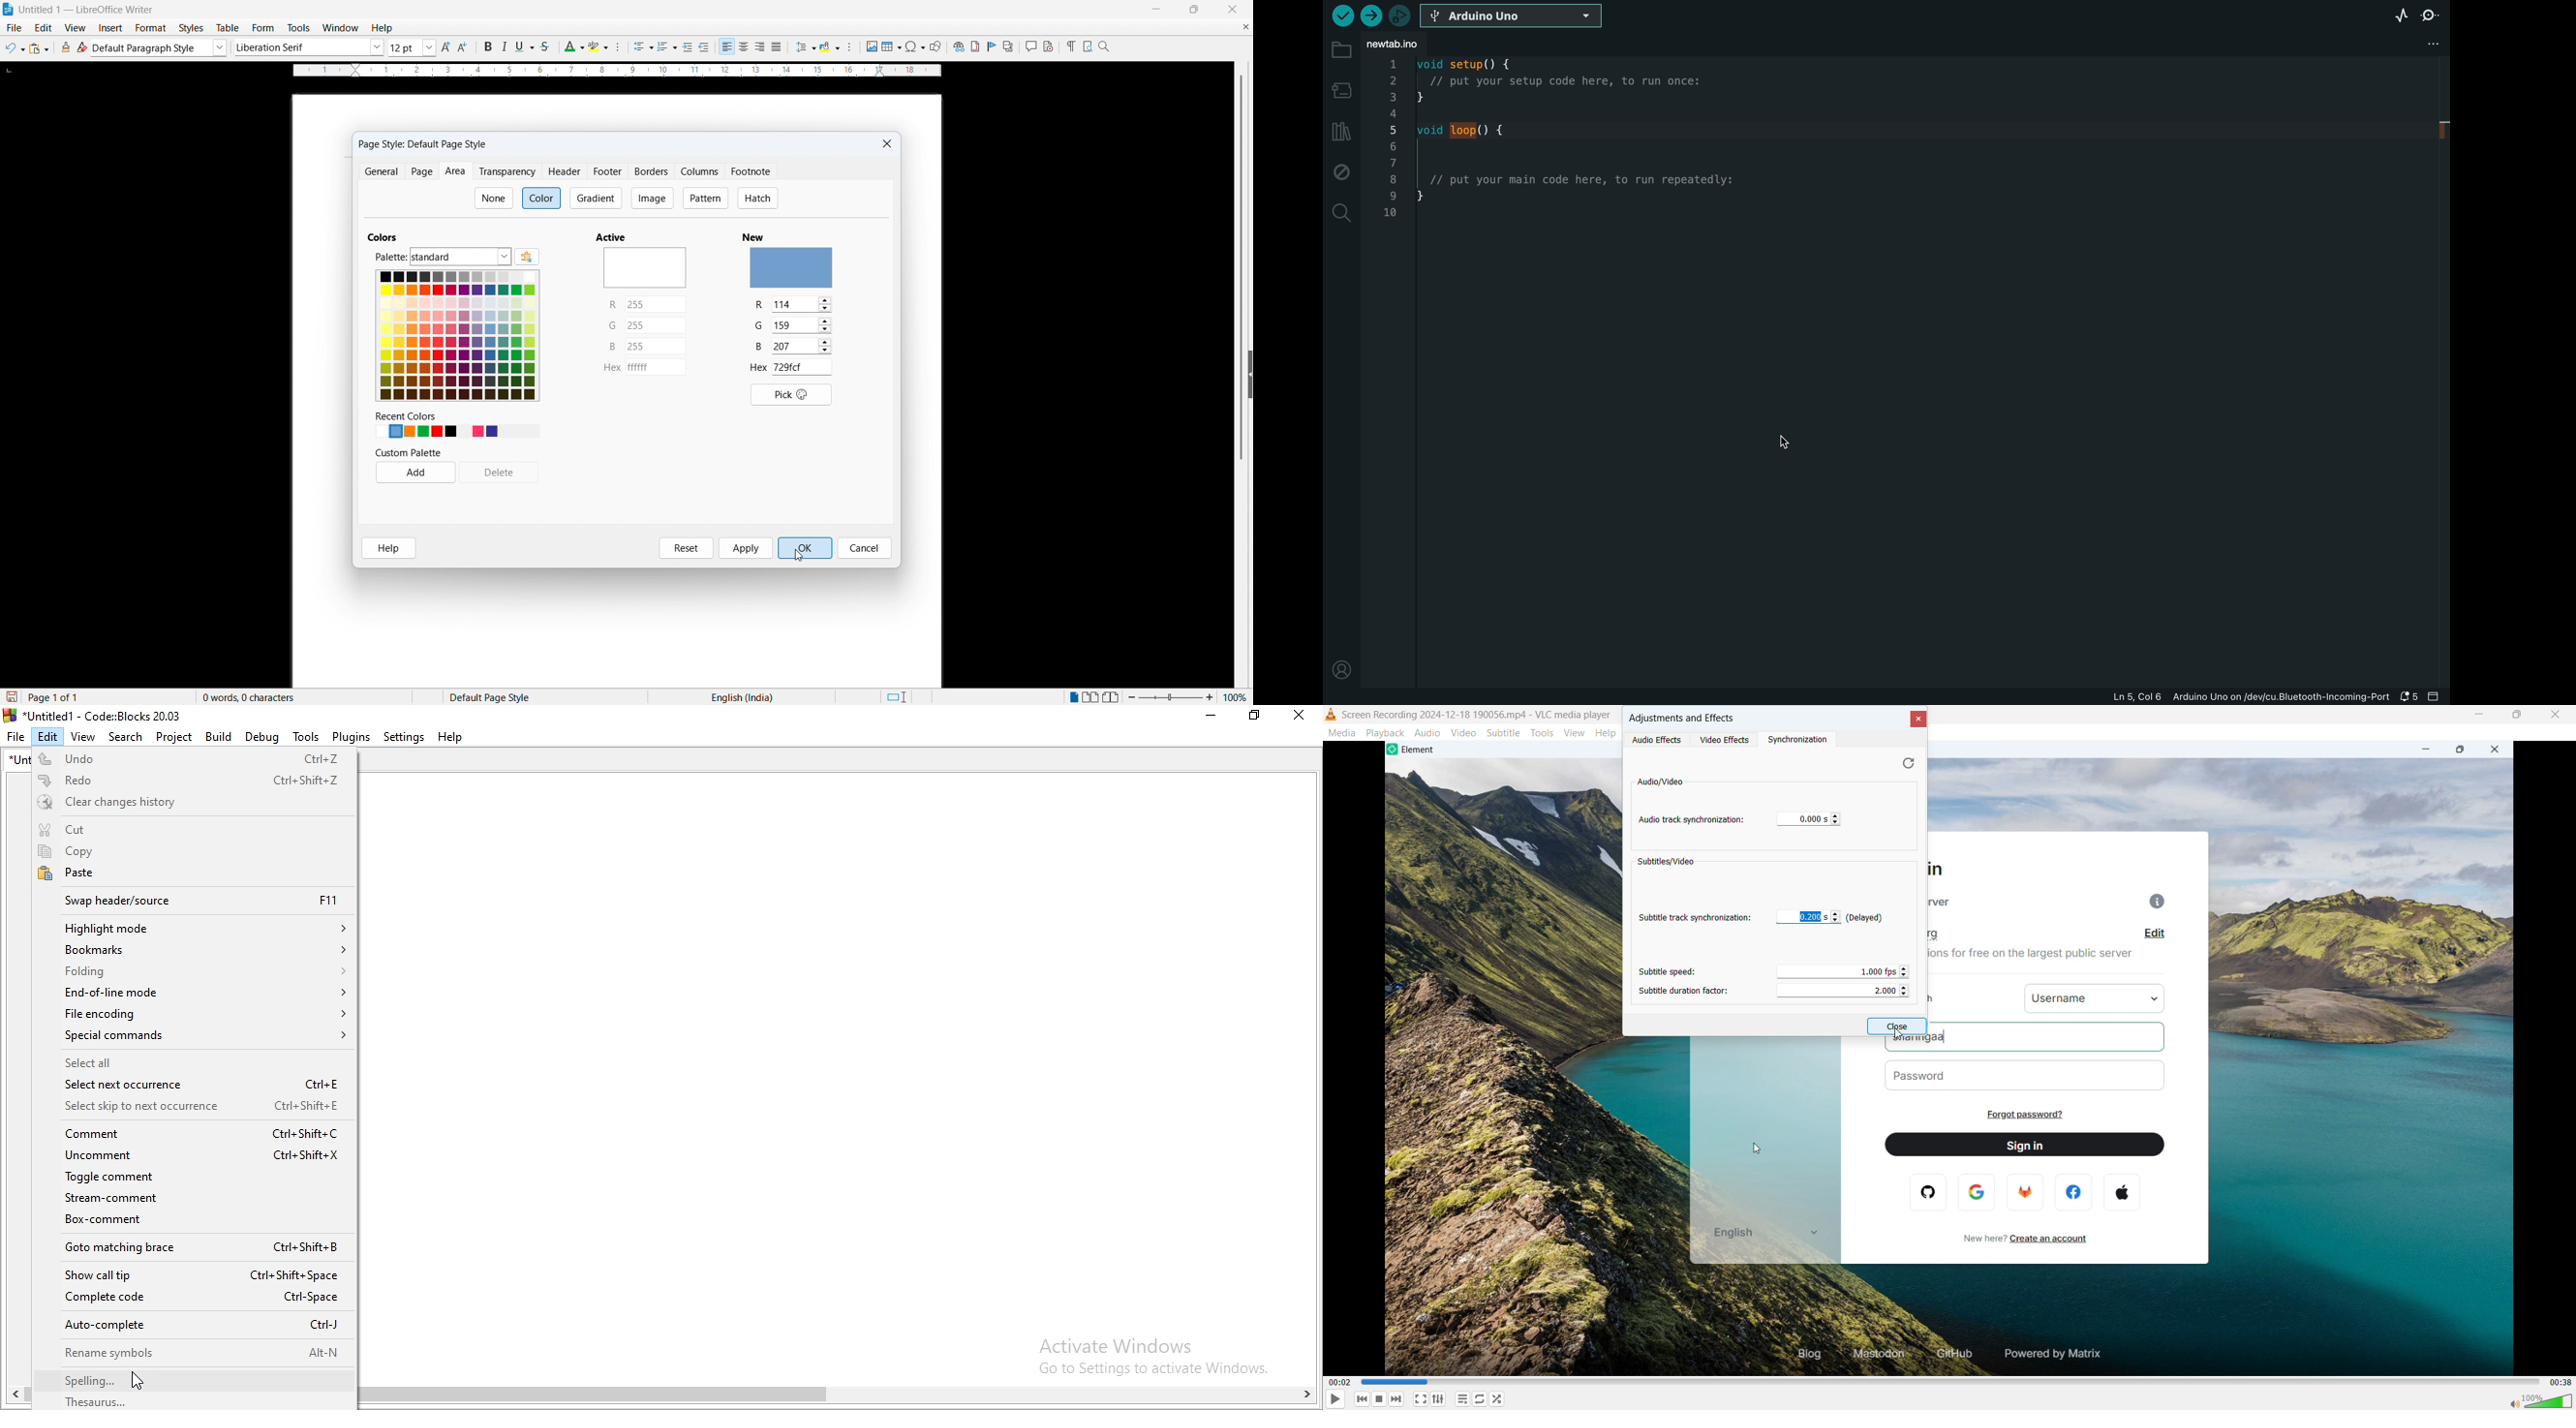 This screenshot has height=1428, width=2576. I want to click on Bookview , so click(1112, 697).